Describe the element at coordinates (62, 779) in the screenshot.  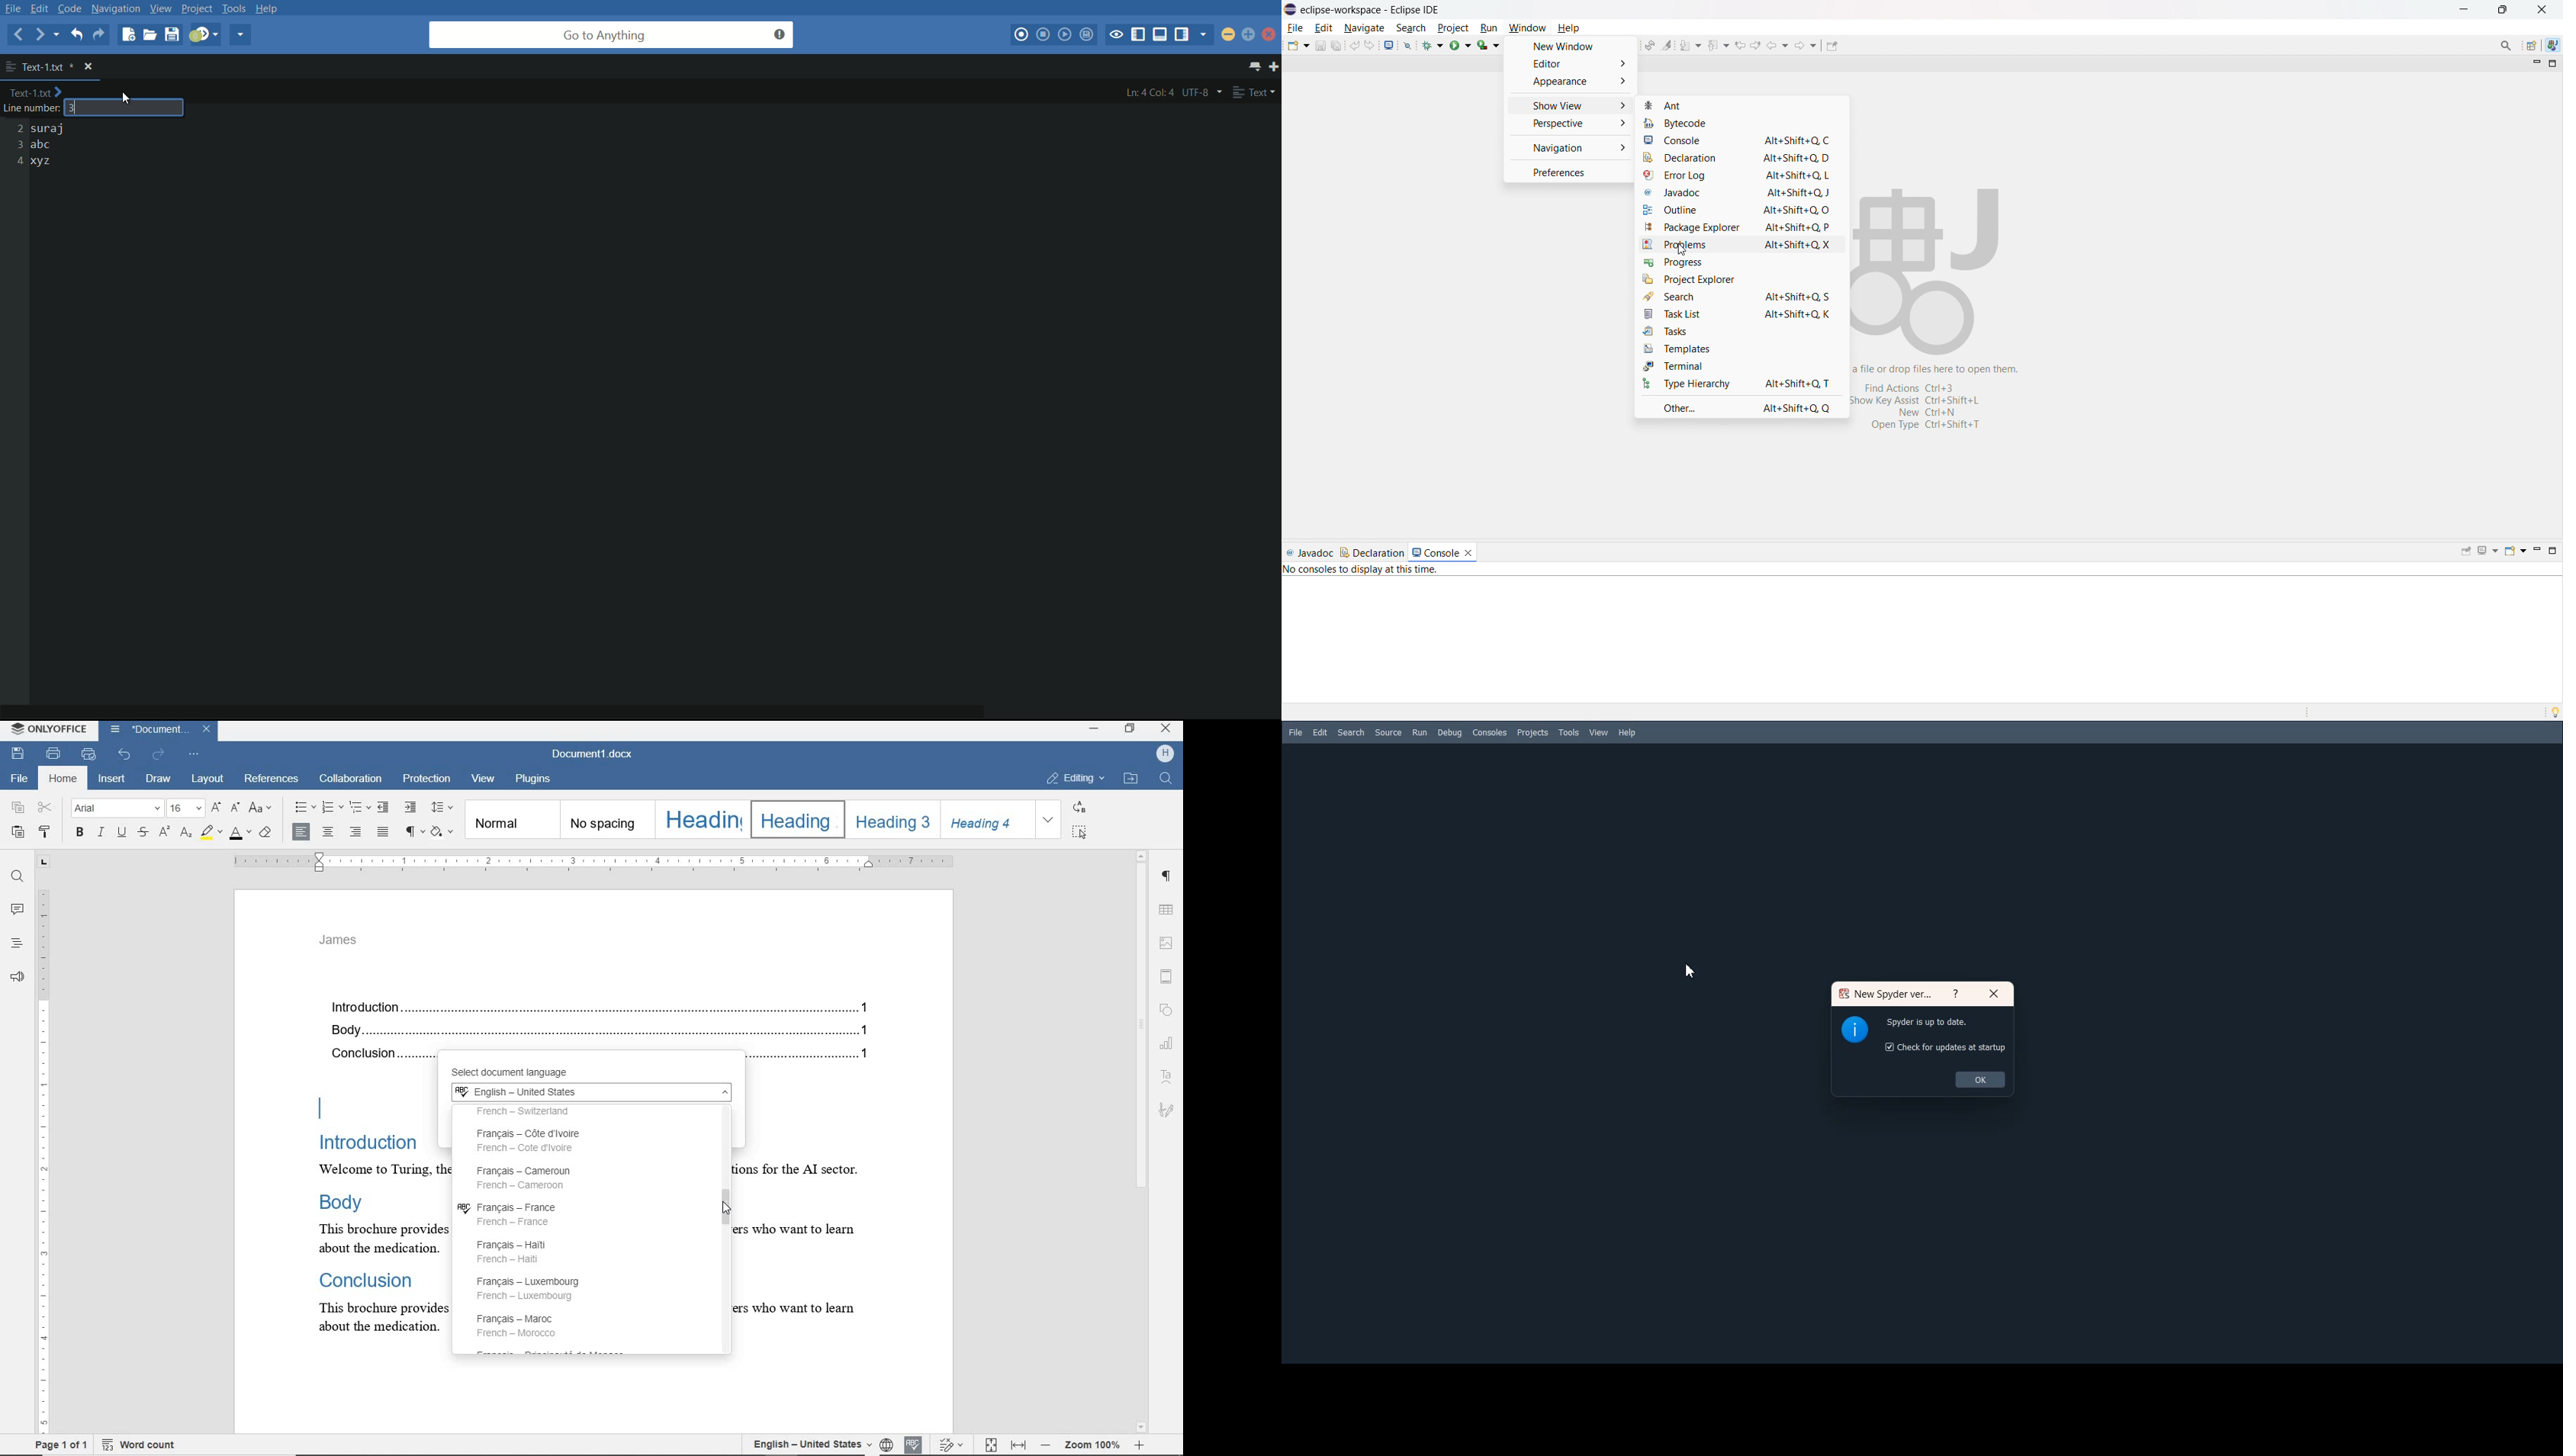
I see `home` at that location.